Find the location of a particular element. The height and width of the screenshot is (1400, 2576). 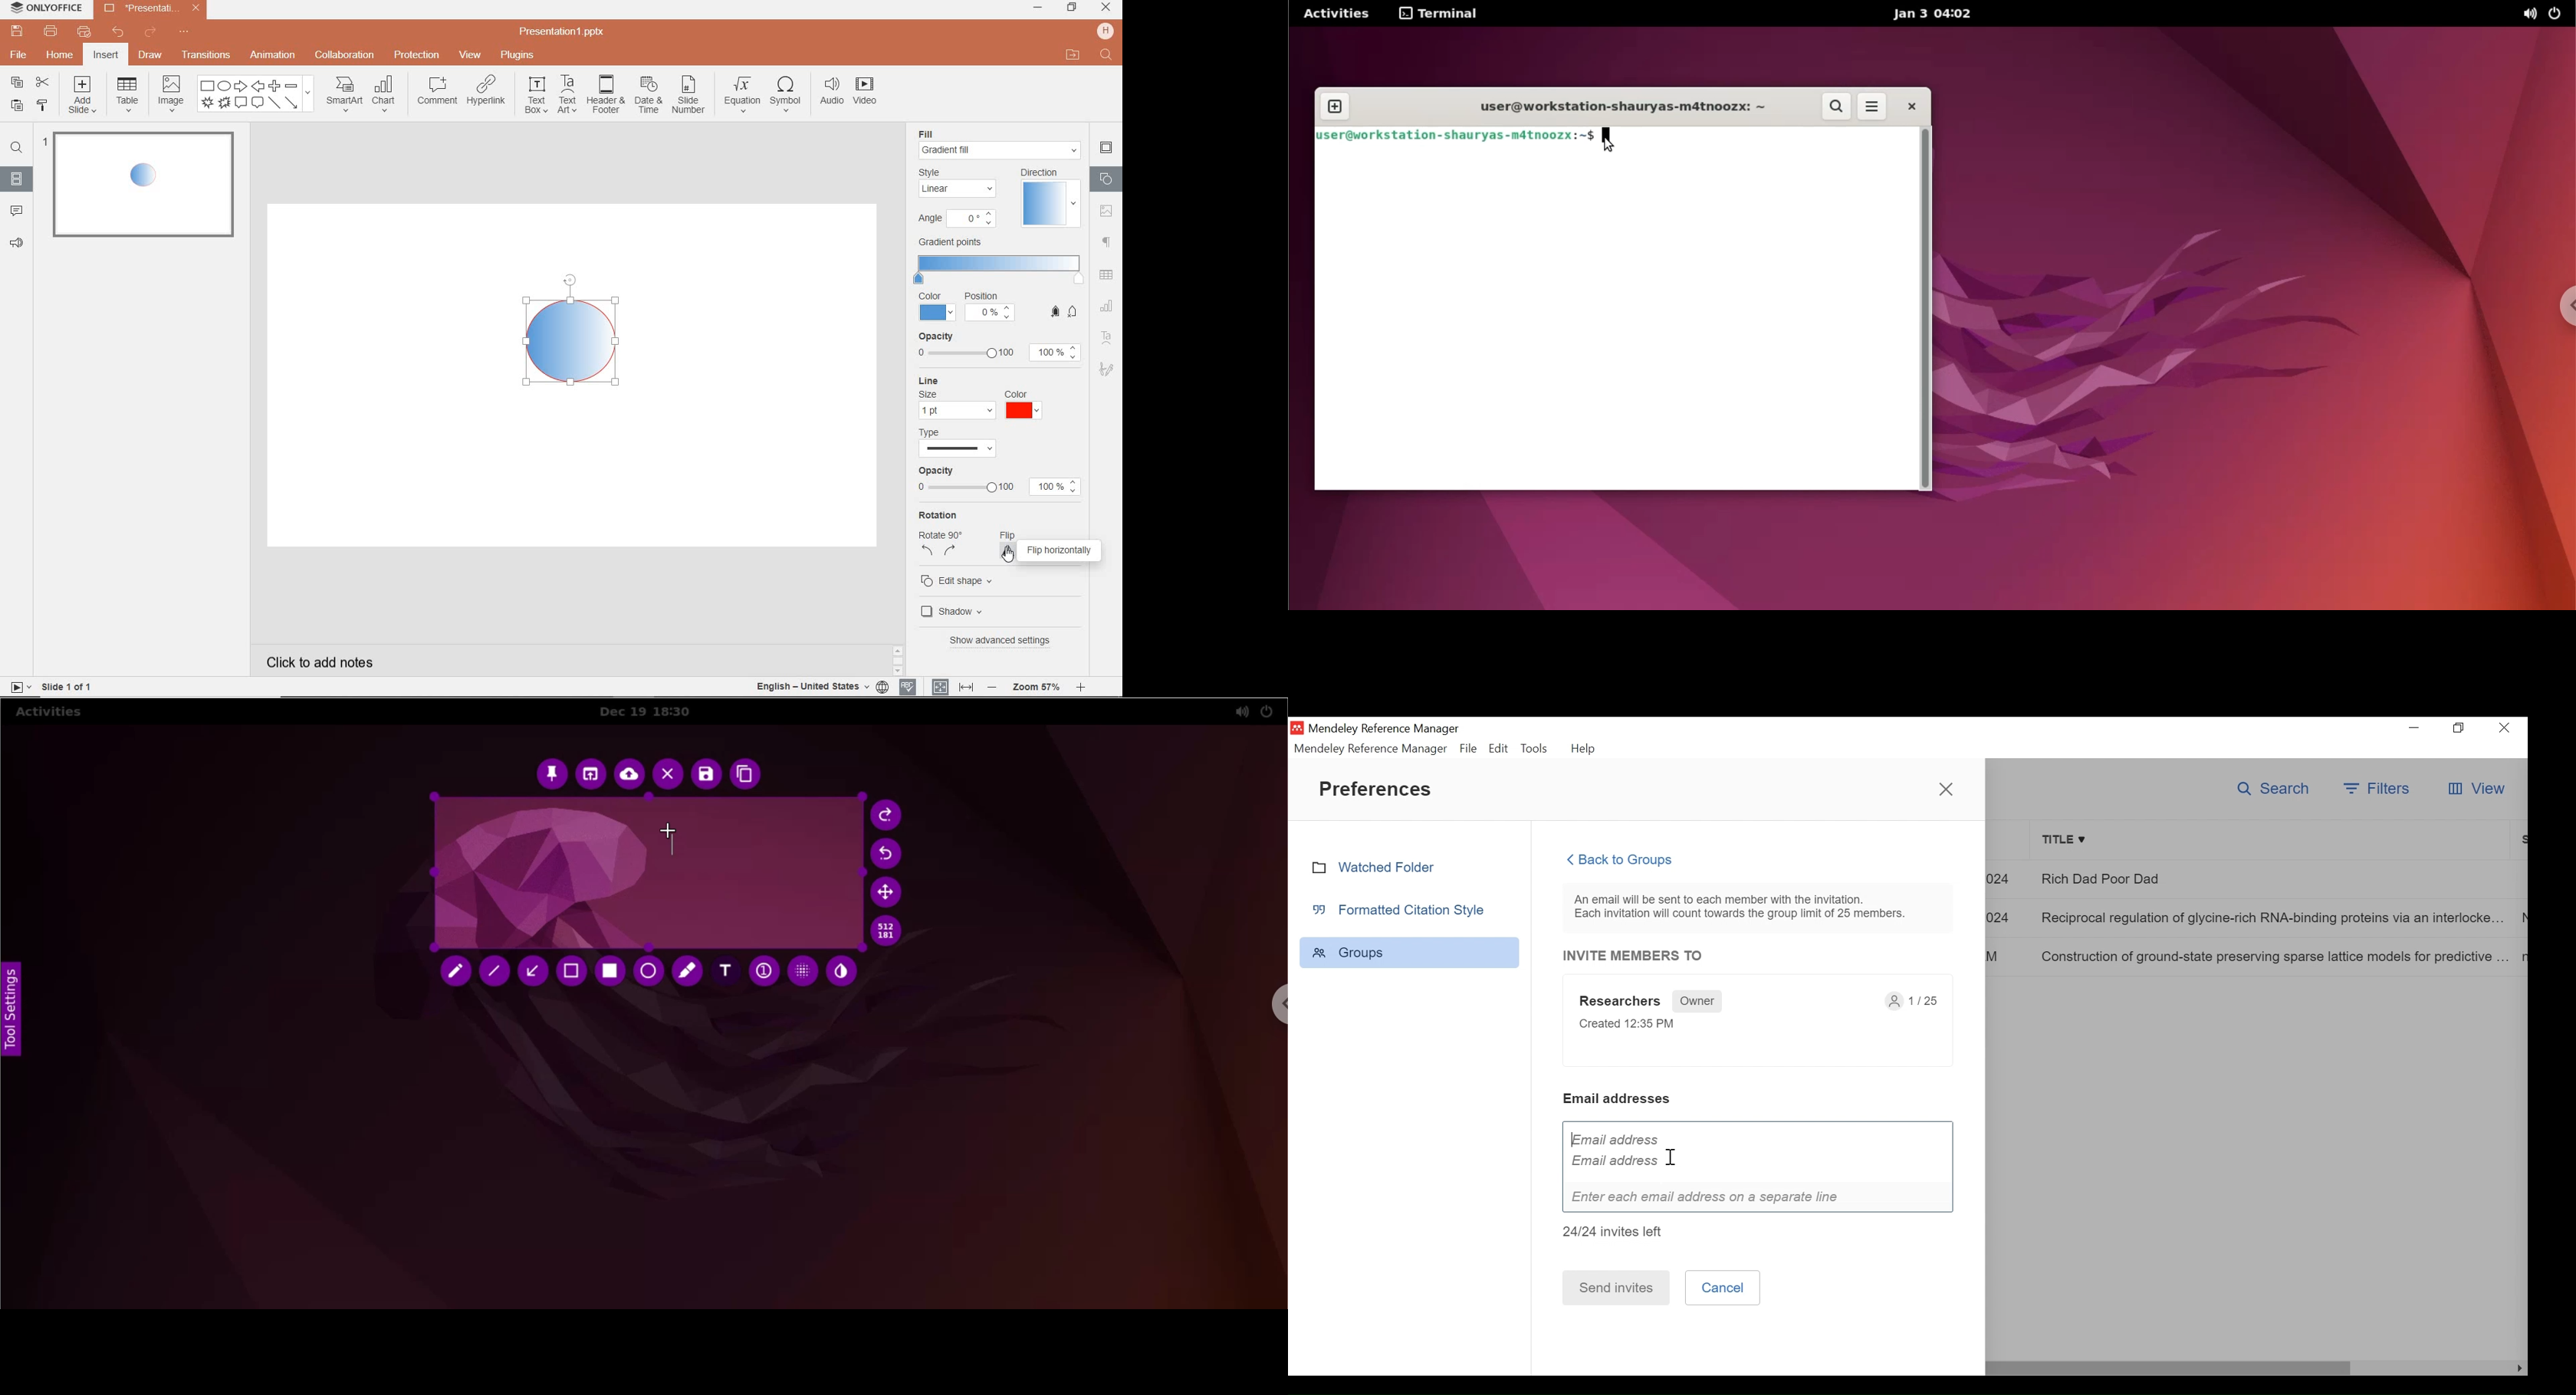

slides is located at coordinates (17, 181).